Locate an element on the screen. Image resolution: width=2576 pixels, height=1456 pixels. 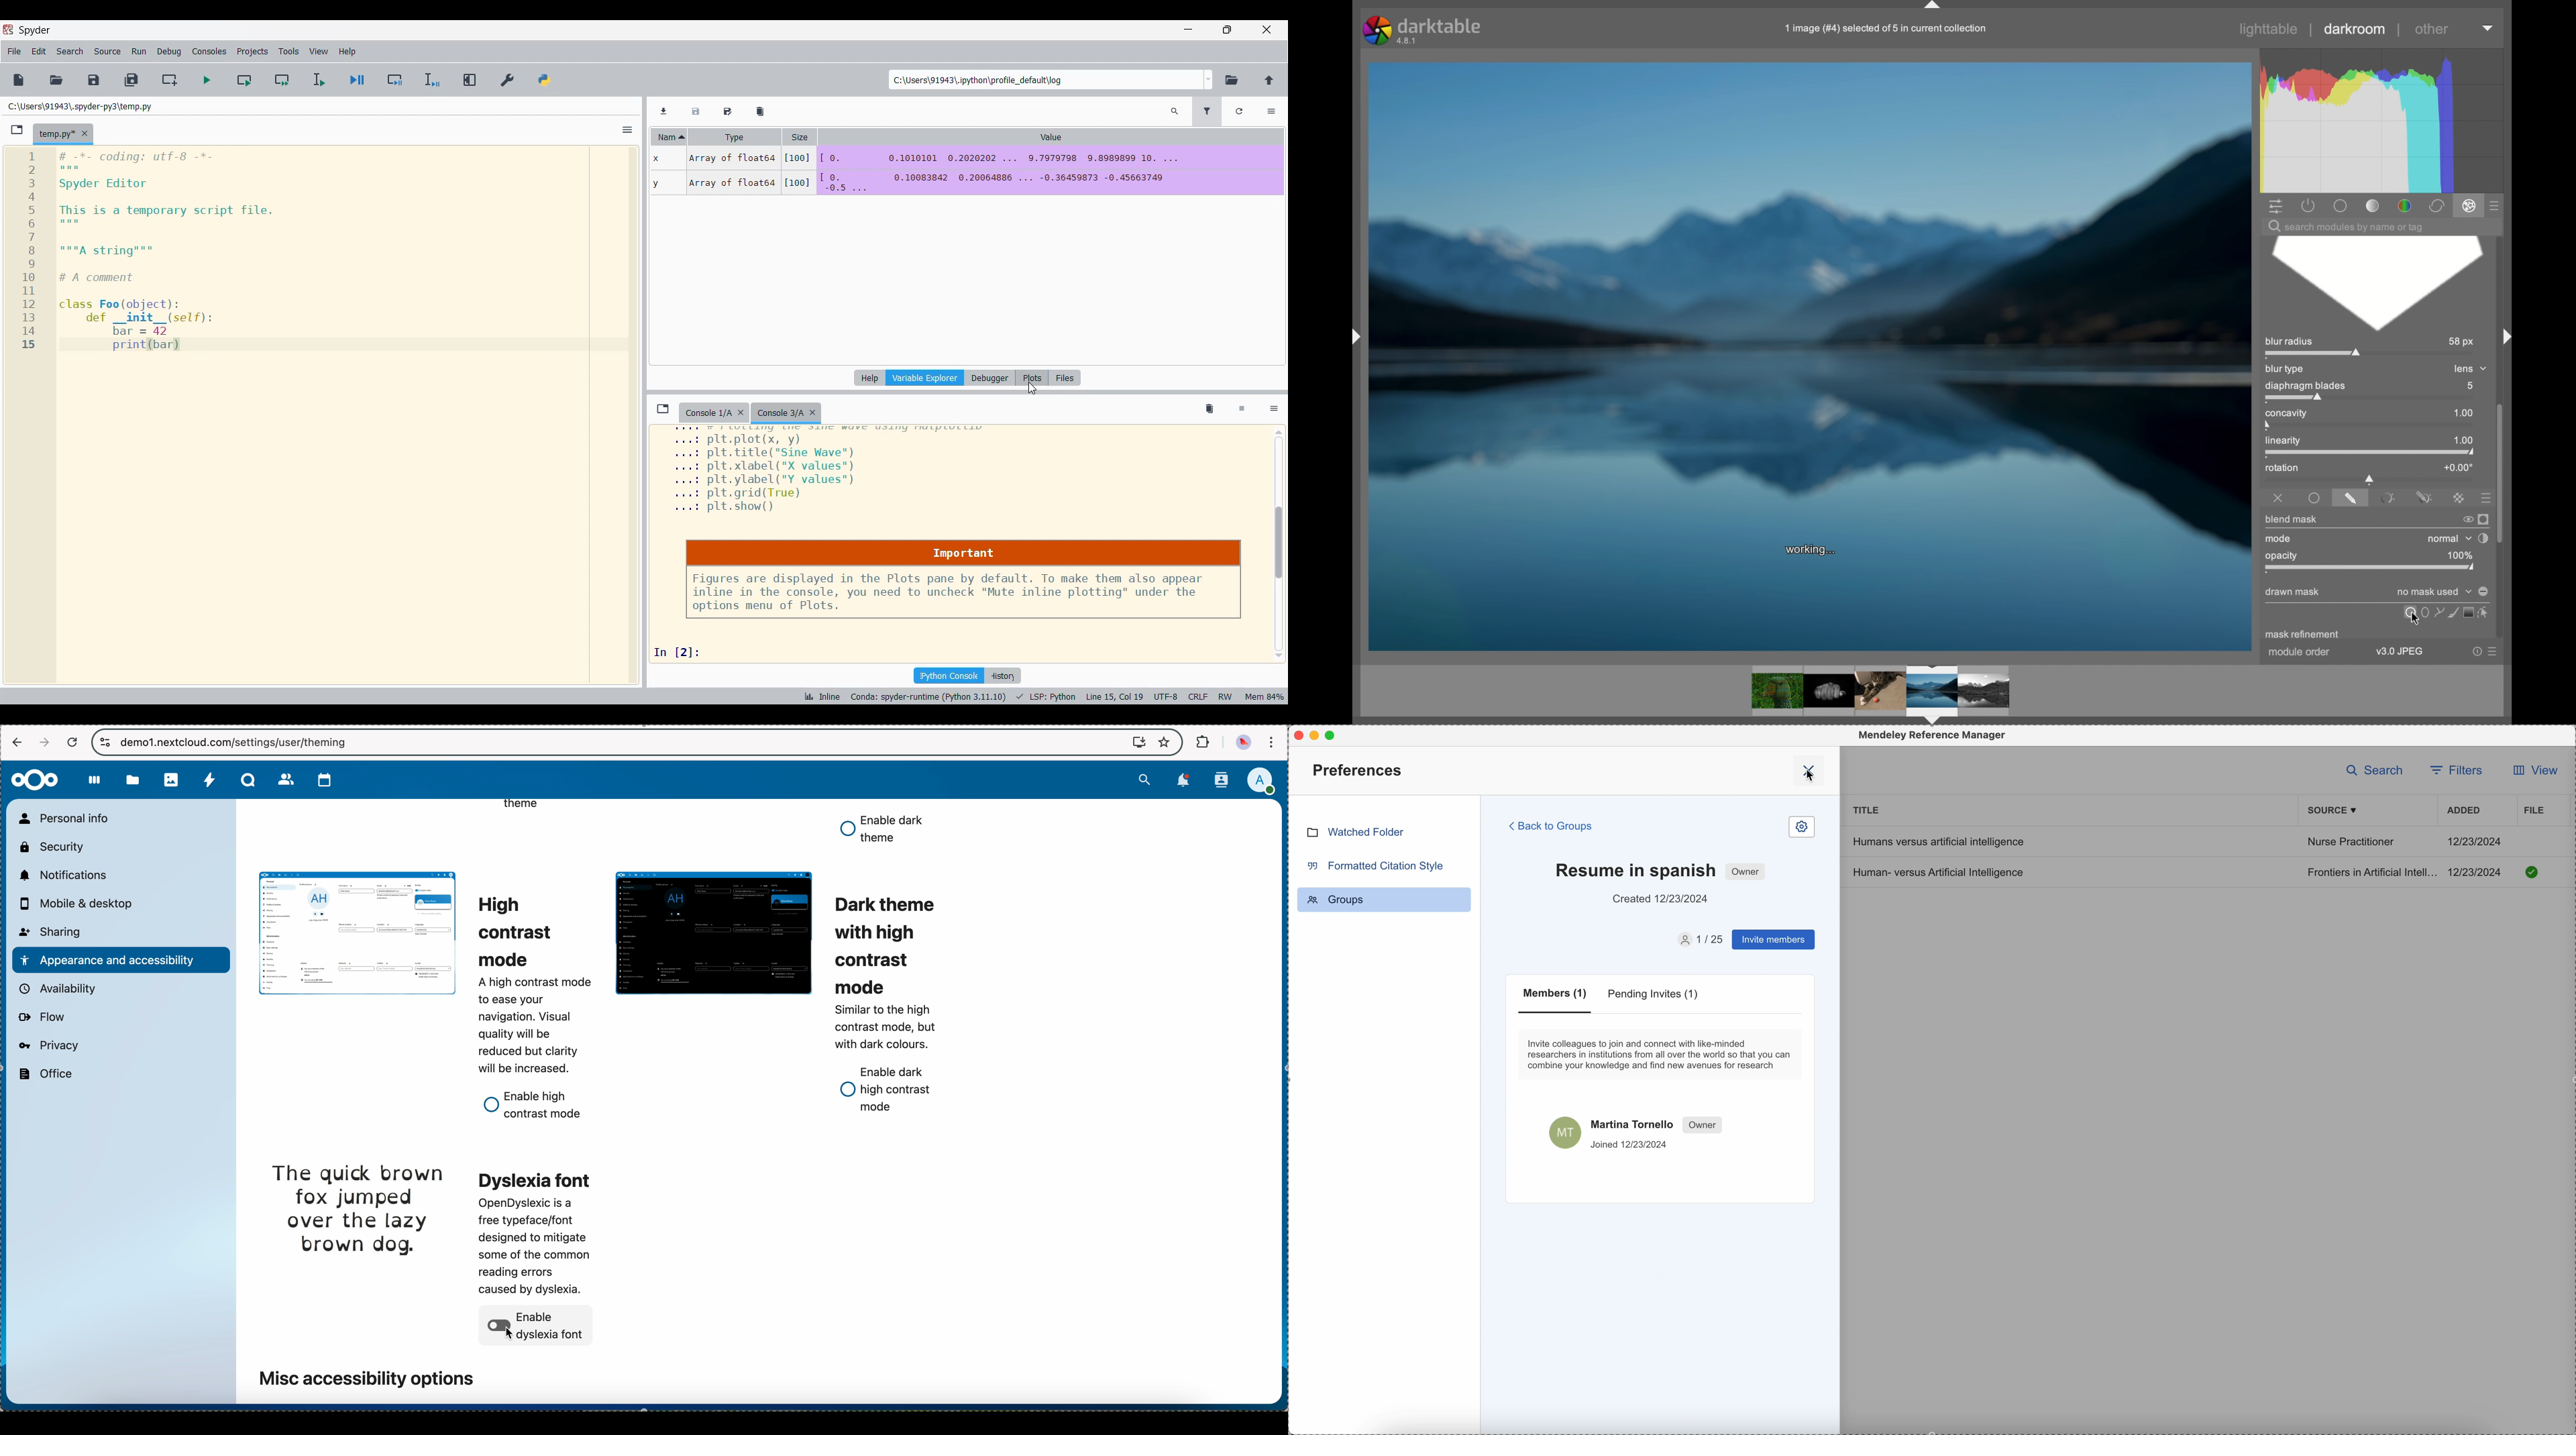
dashboard is located at coordinates (97, 782).